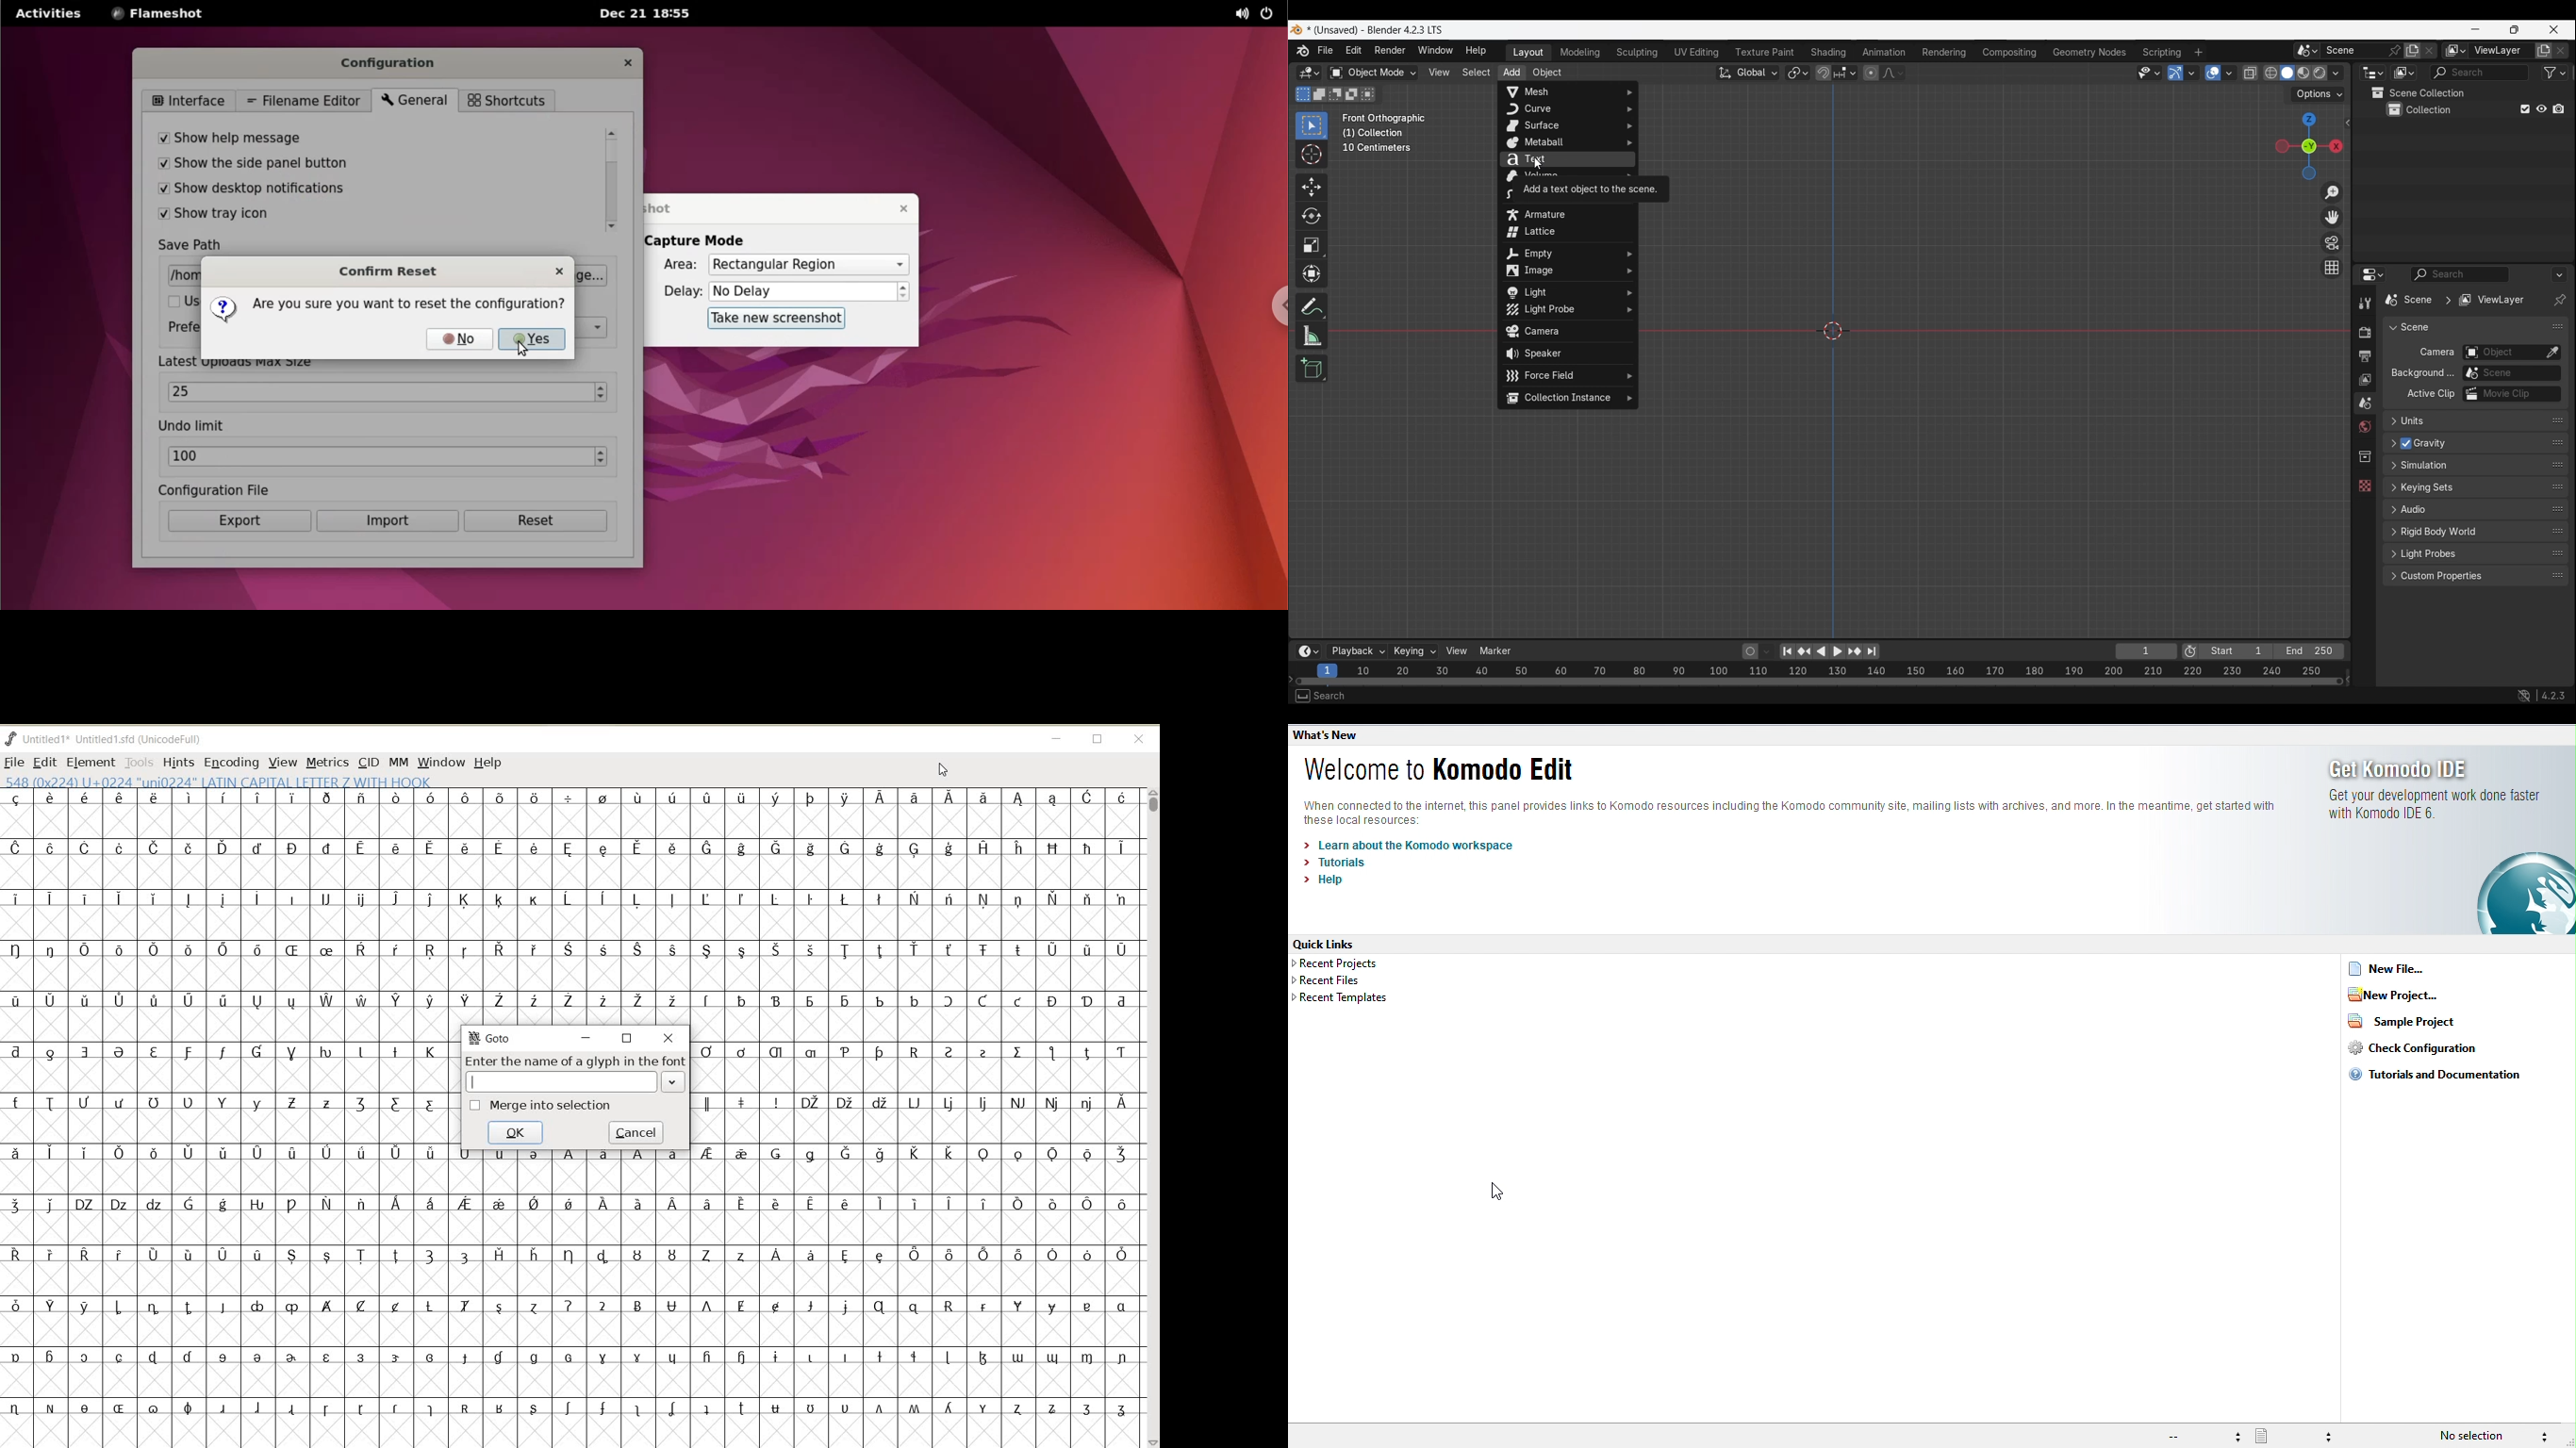 This screenshot has width=2576, height=1456. I want to click on Change order in the list, so click(2558, 465).